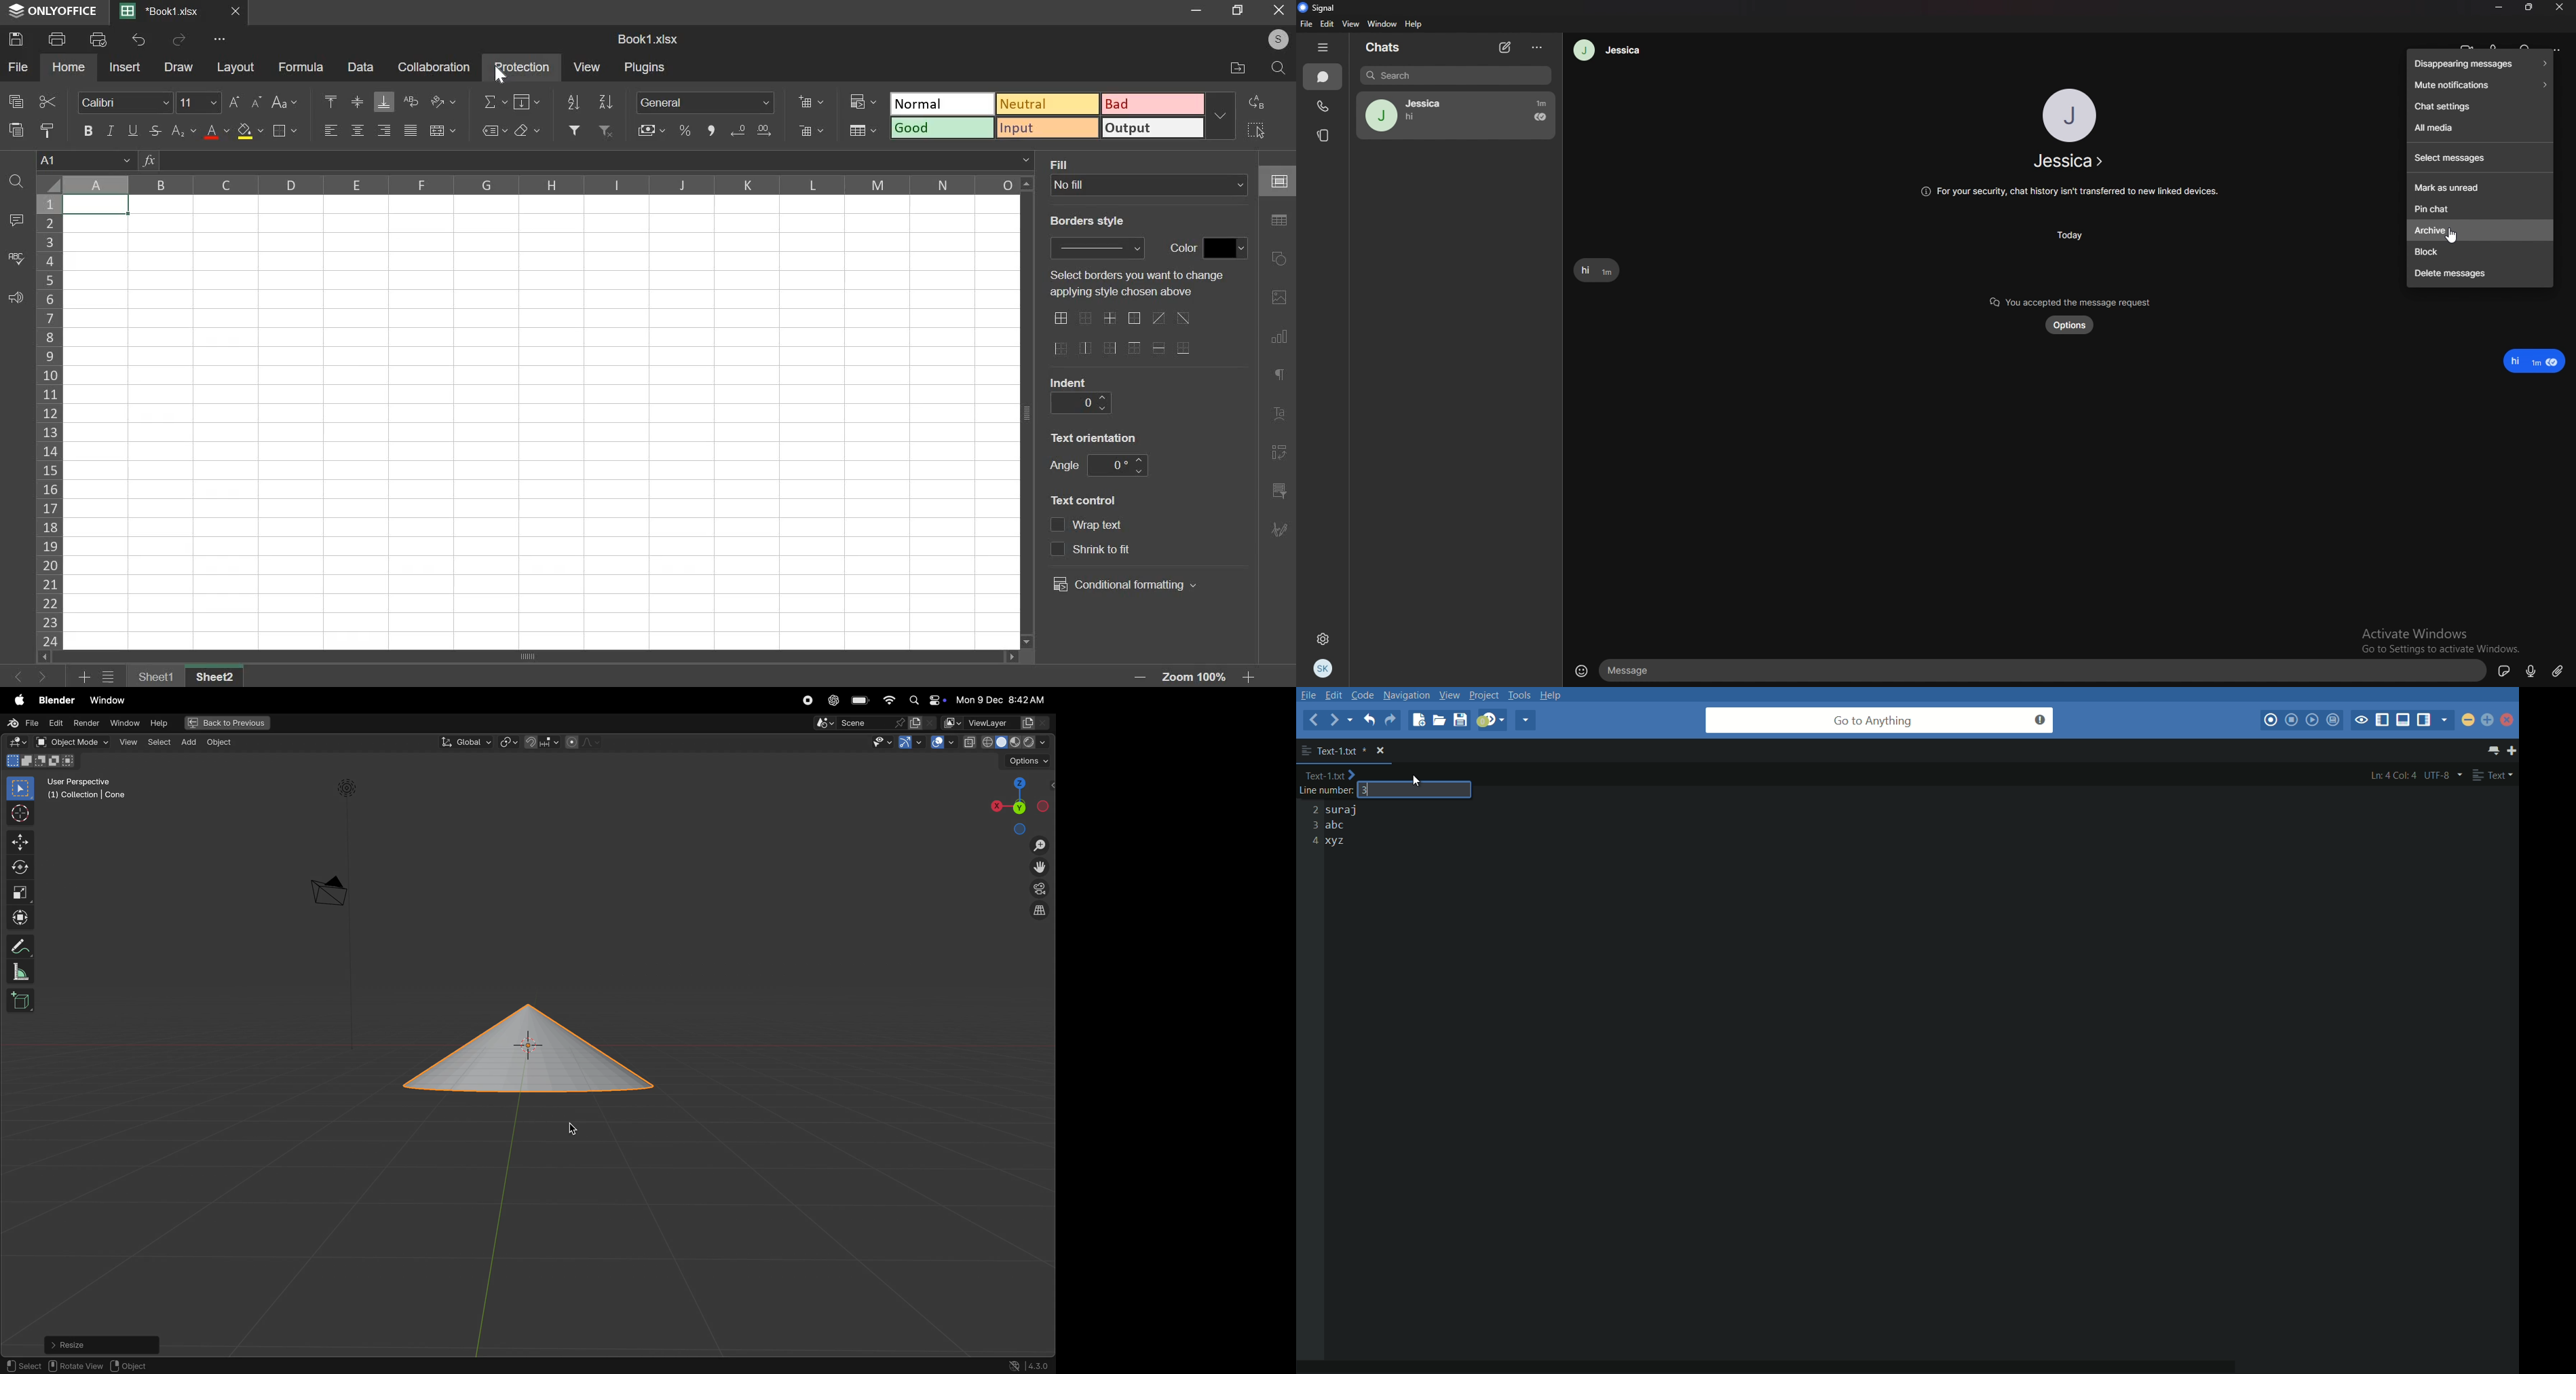 The width and height of the screenshot is (2576, 1400). Describe the element at coordinates (889, 700) in the screenshot. I see `wifi` at that location.